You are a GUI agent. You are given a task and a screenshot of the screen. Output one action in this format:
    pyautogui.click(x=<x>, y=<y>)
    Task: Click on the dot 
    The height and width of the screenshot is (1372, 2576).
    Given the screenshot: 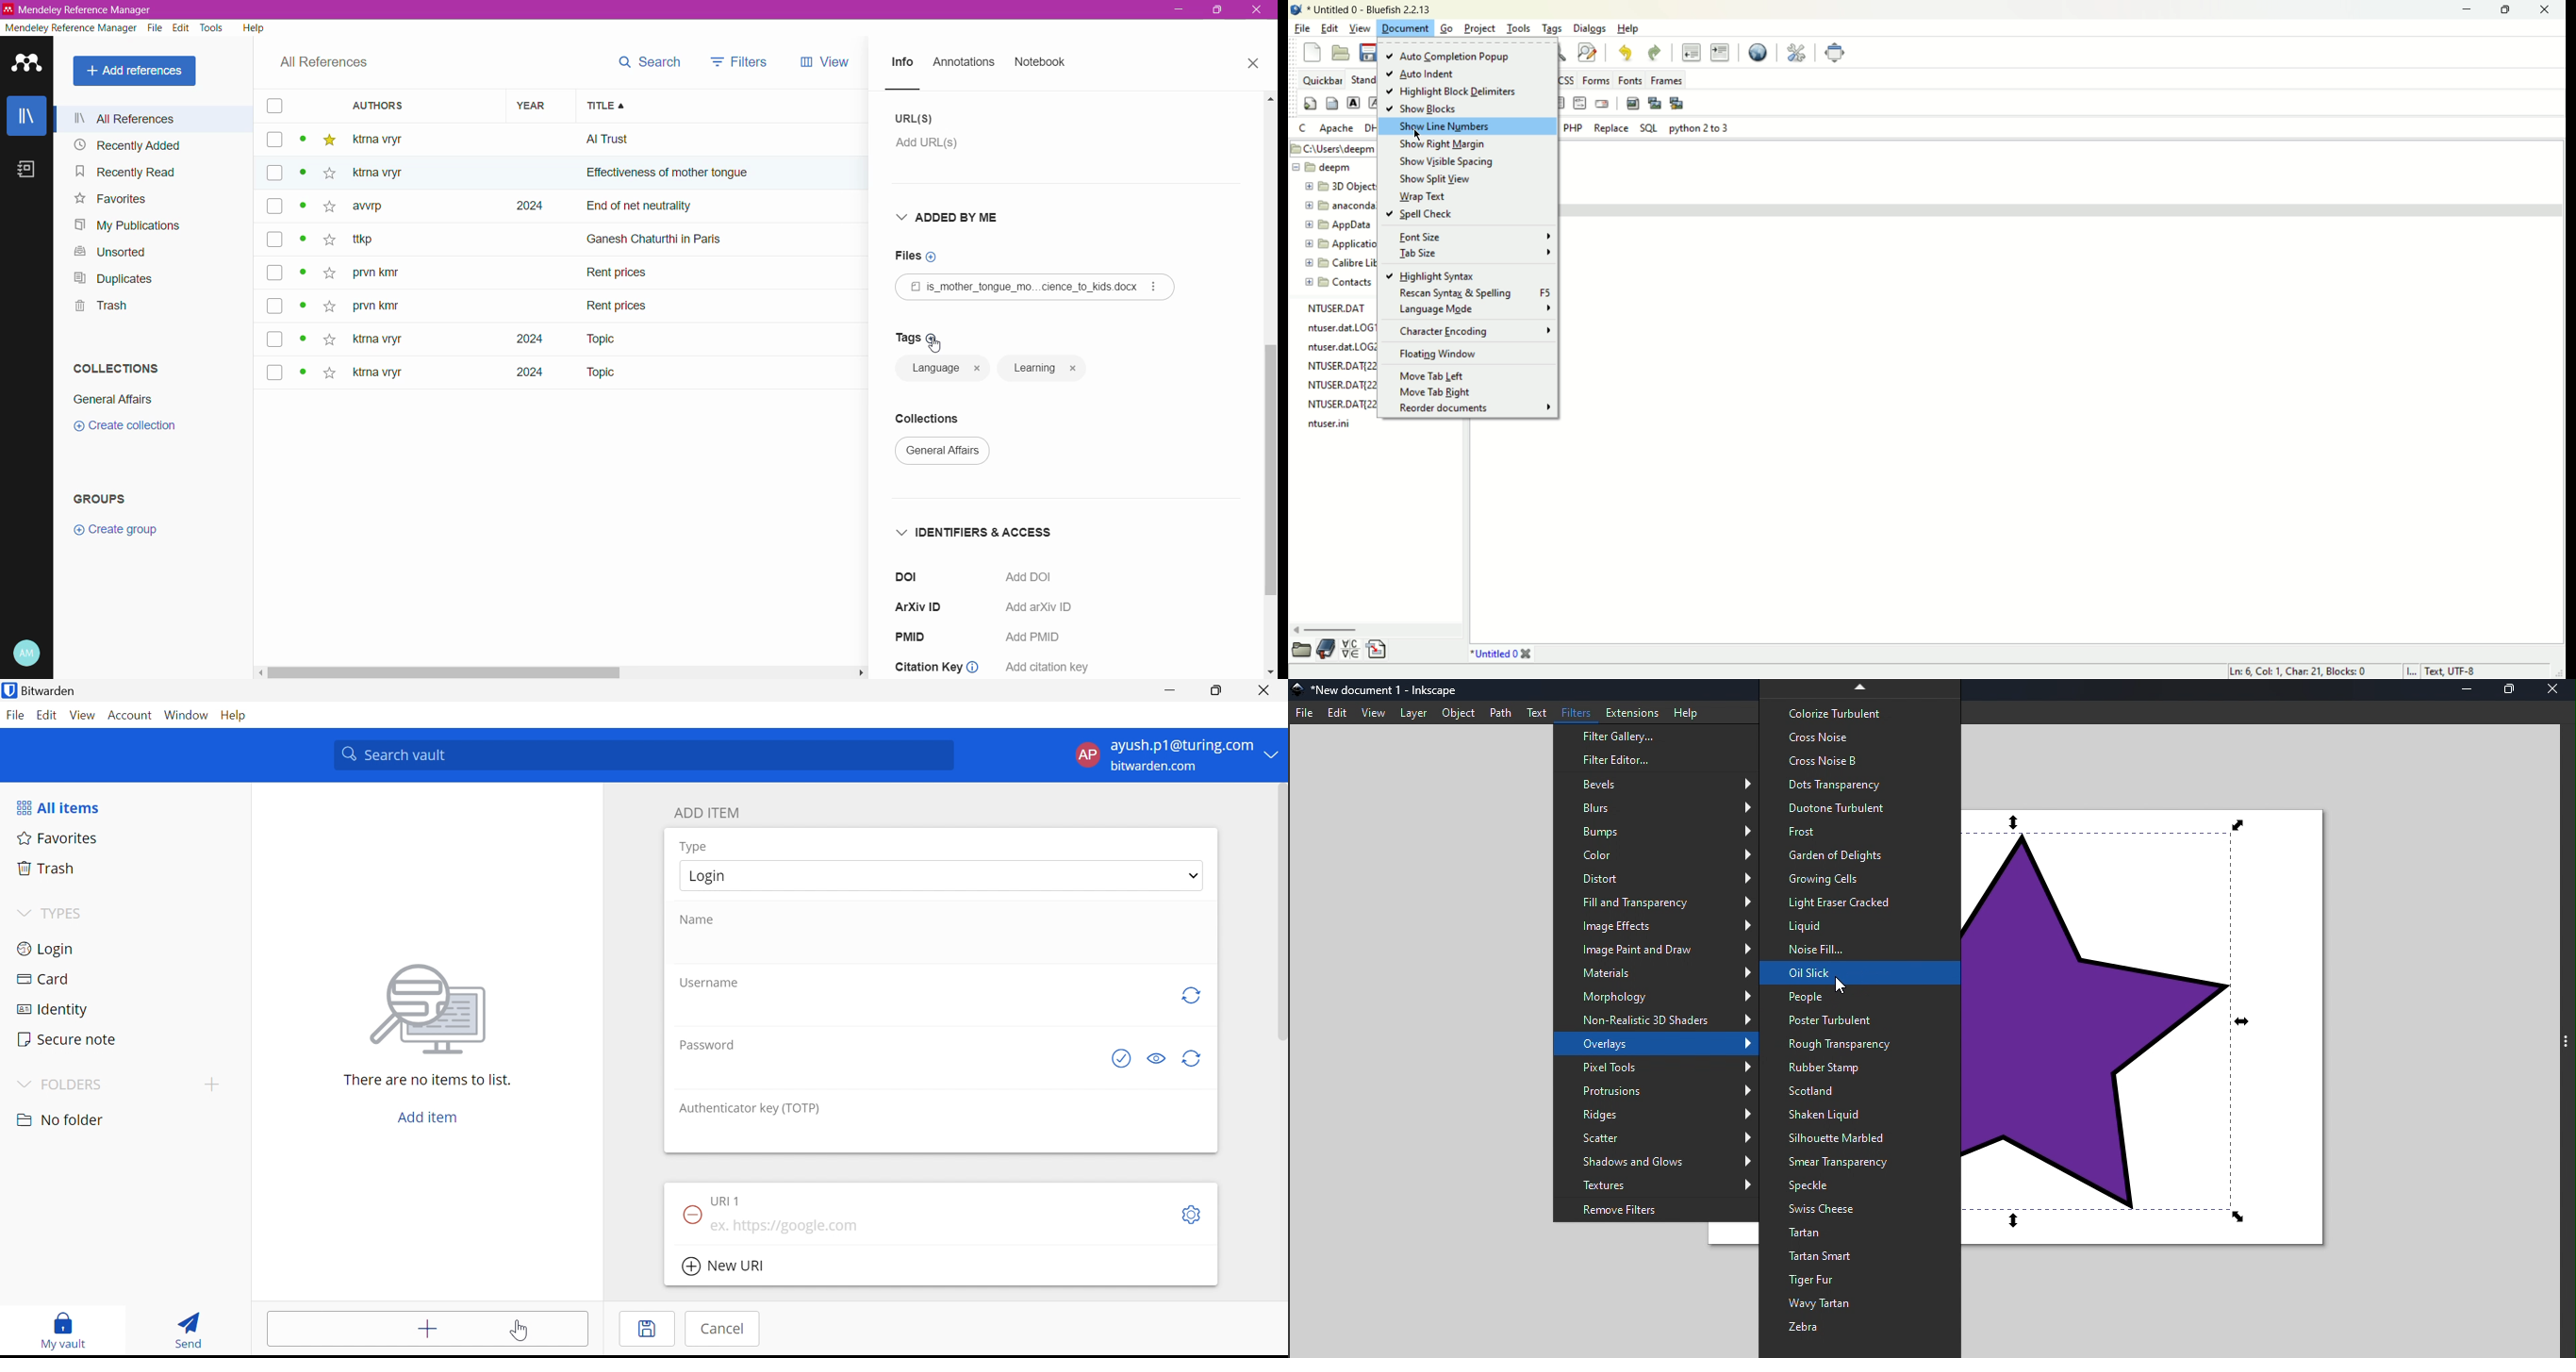 What is the action you would take?
    pyautogui.click(x=304, y=242)
    